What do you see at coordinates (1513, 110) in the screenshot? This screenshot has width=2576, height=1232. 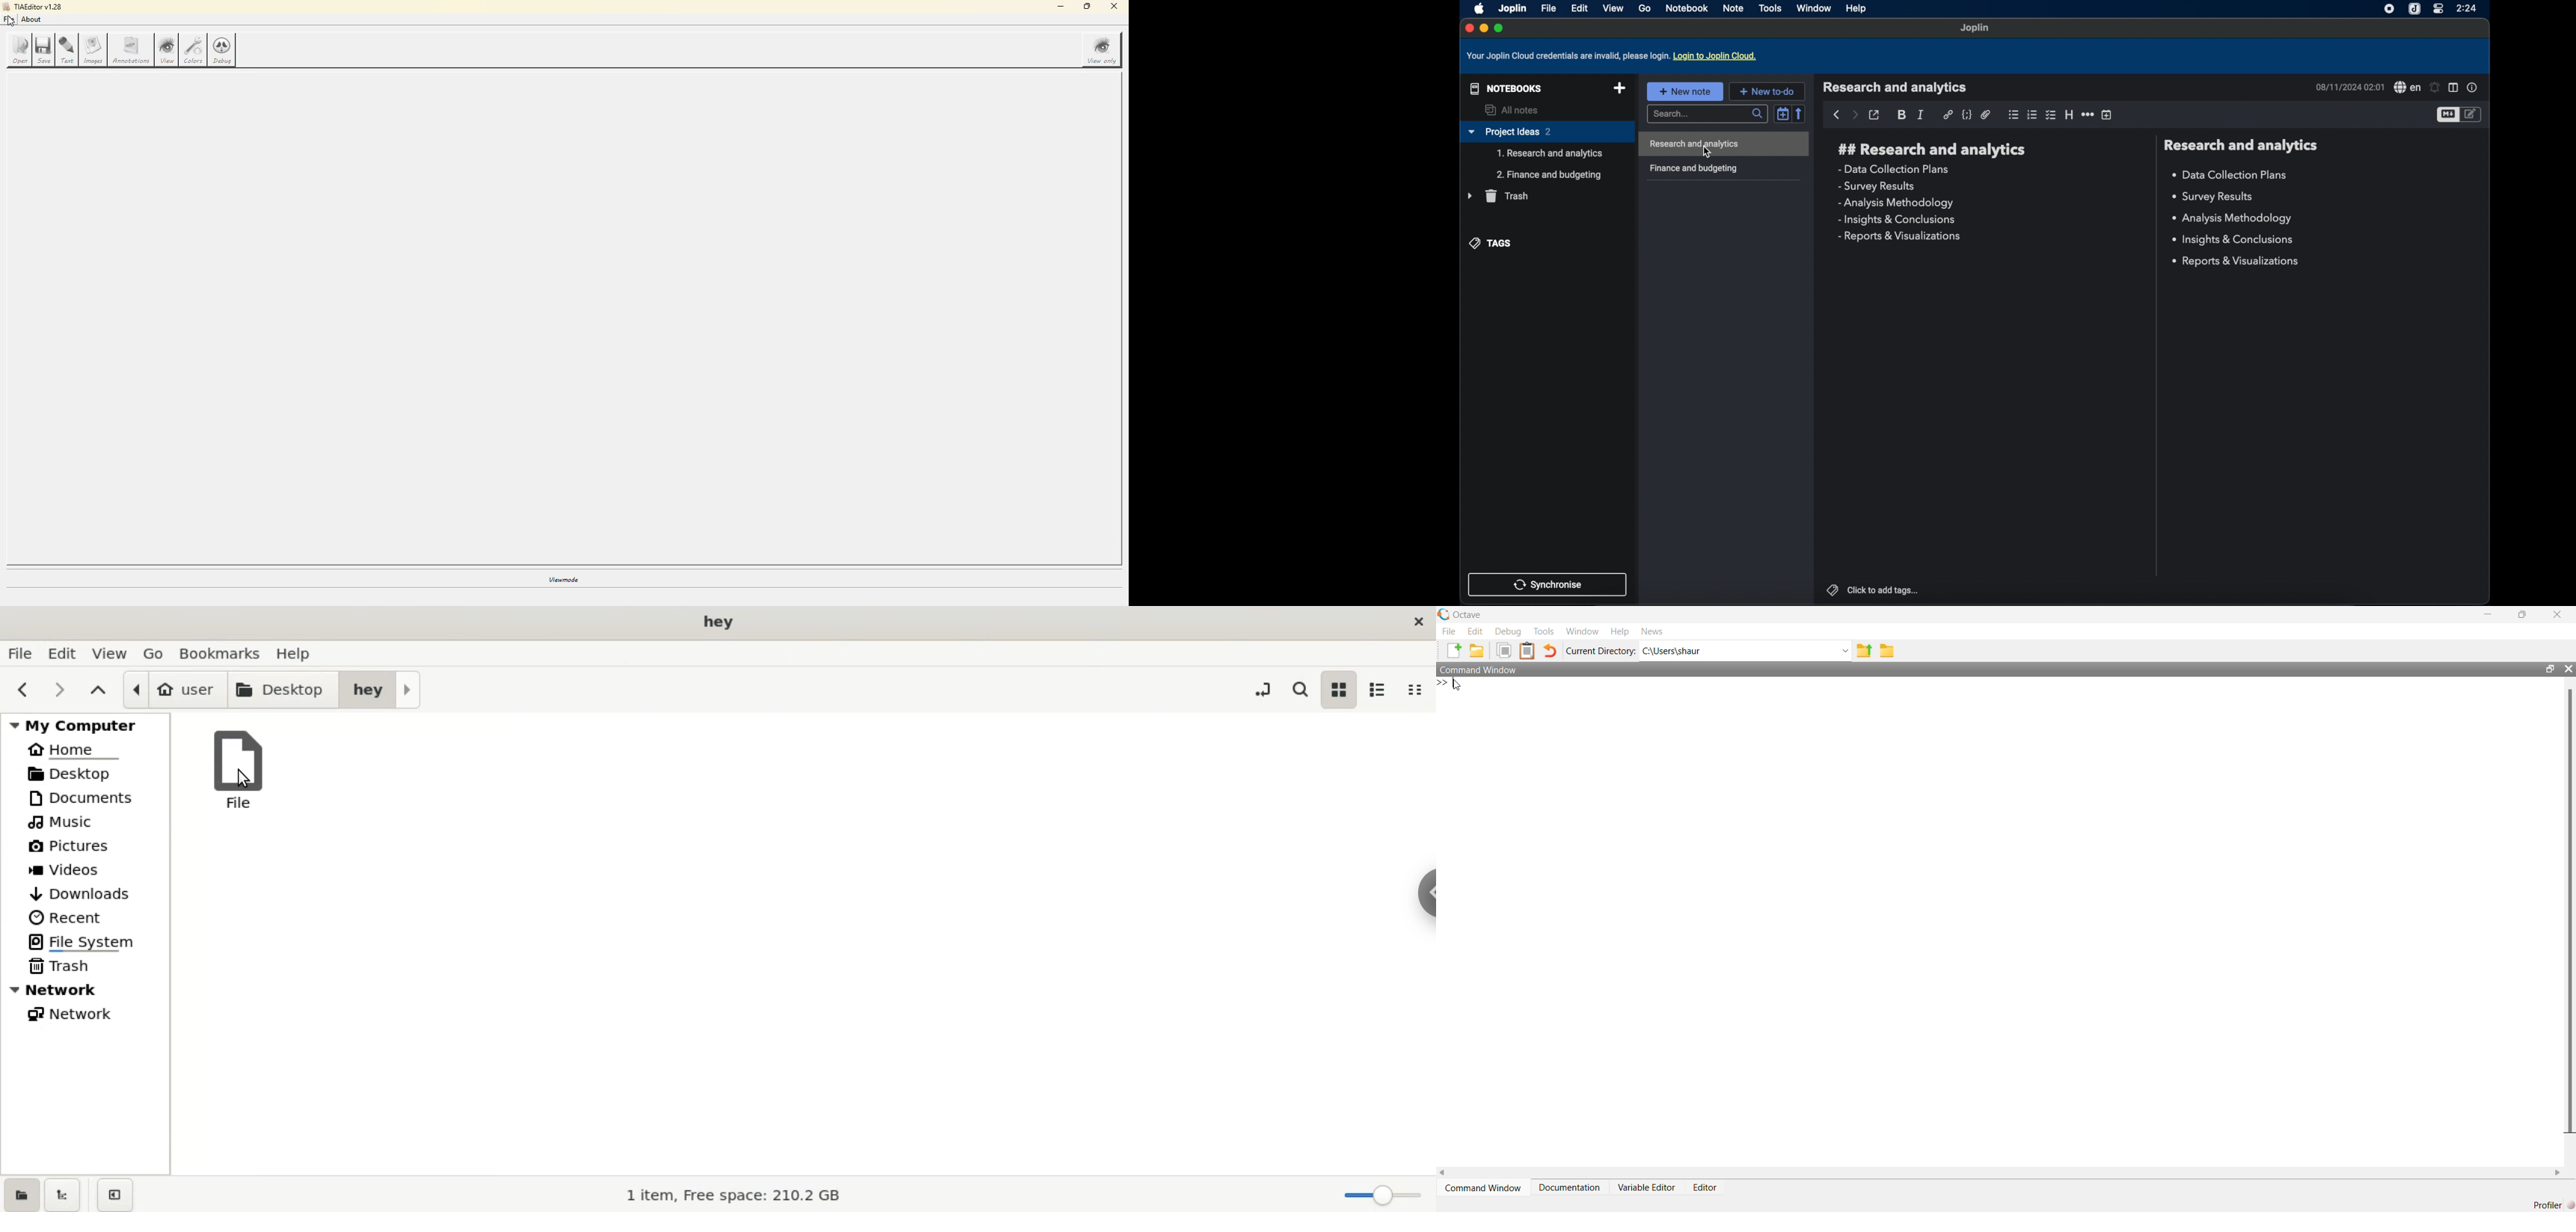 I see `all notes` at bounding box center [1513, 110].